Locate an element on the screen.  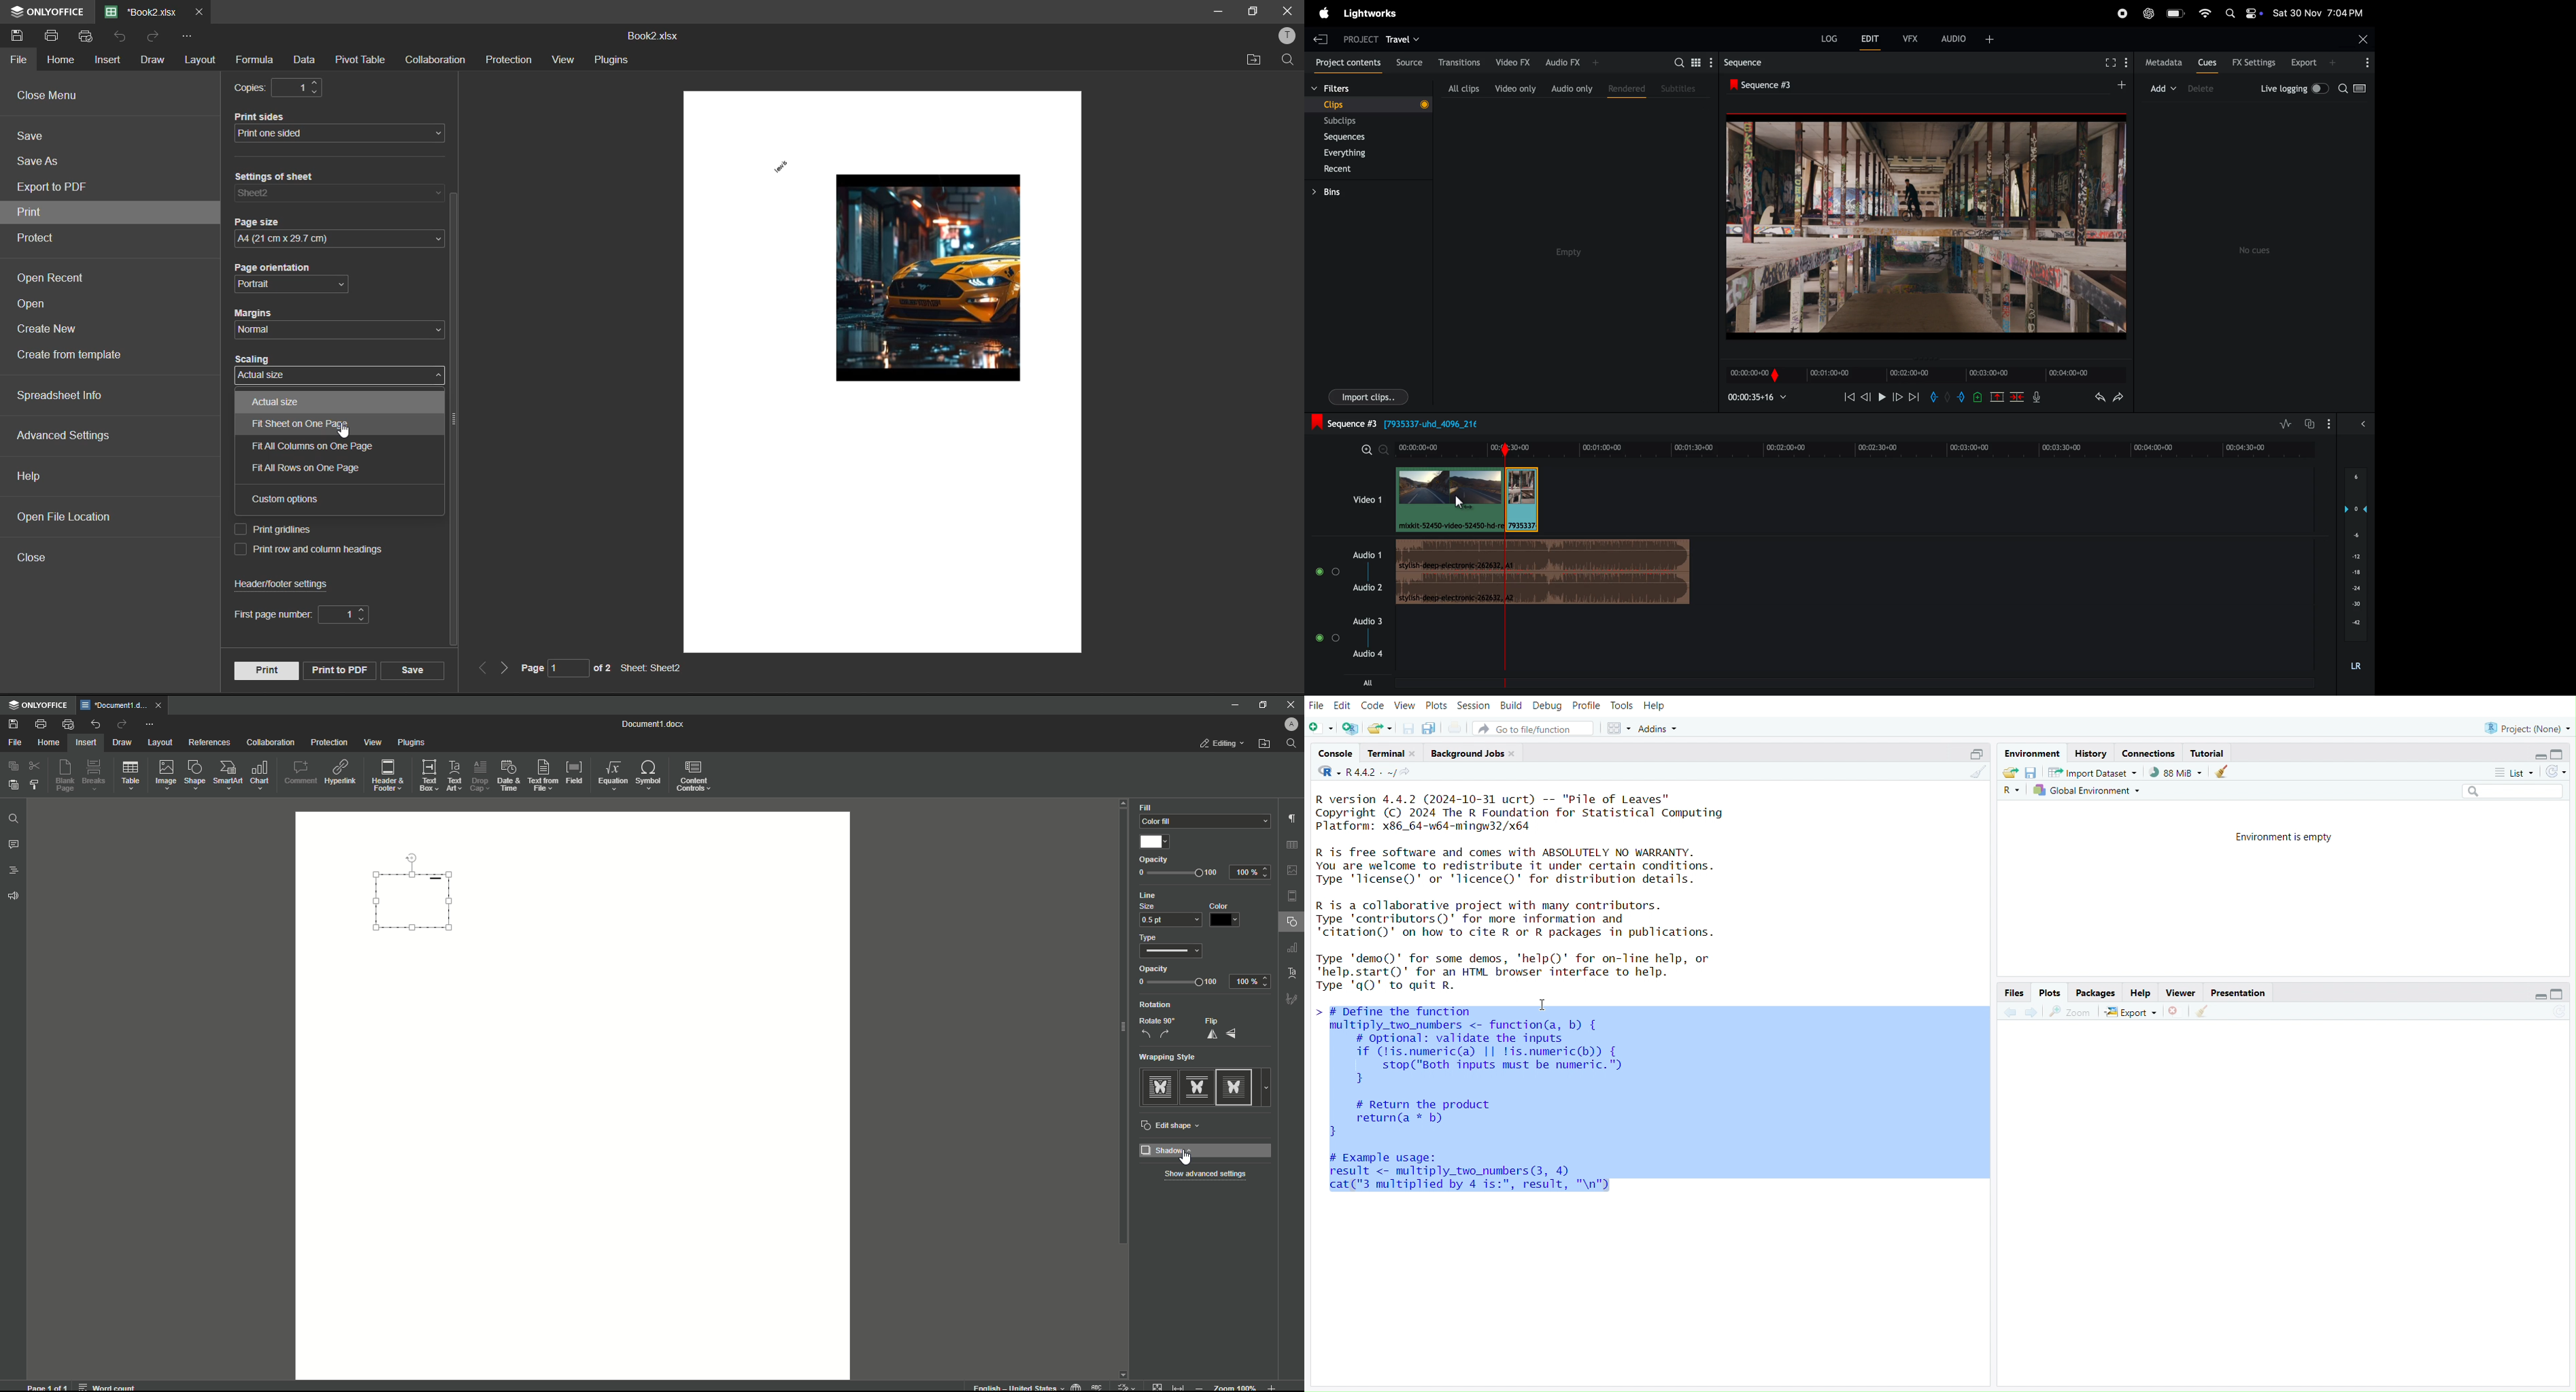
forward is located at coordinates (1898, 398).